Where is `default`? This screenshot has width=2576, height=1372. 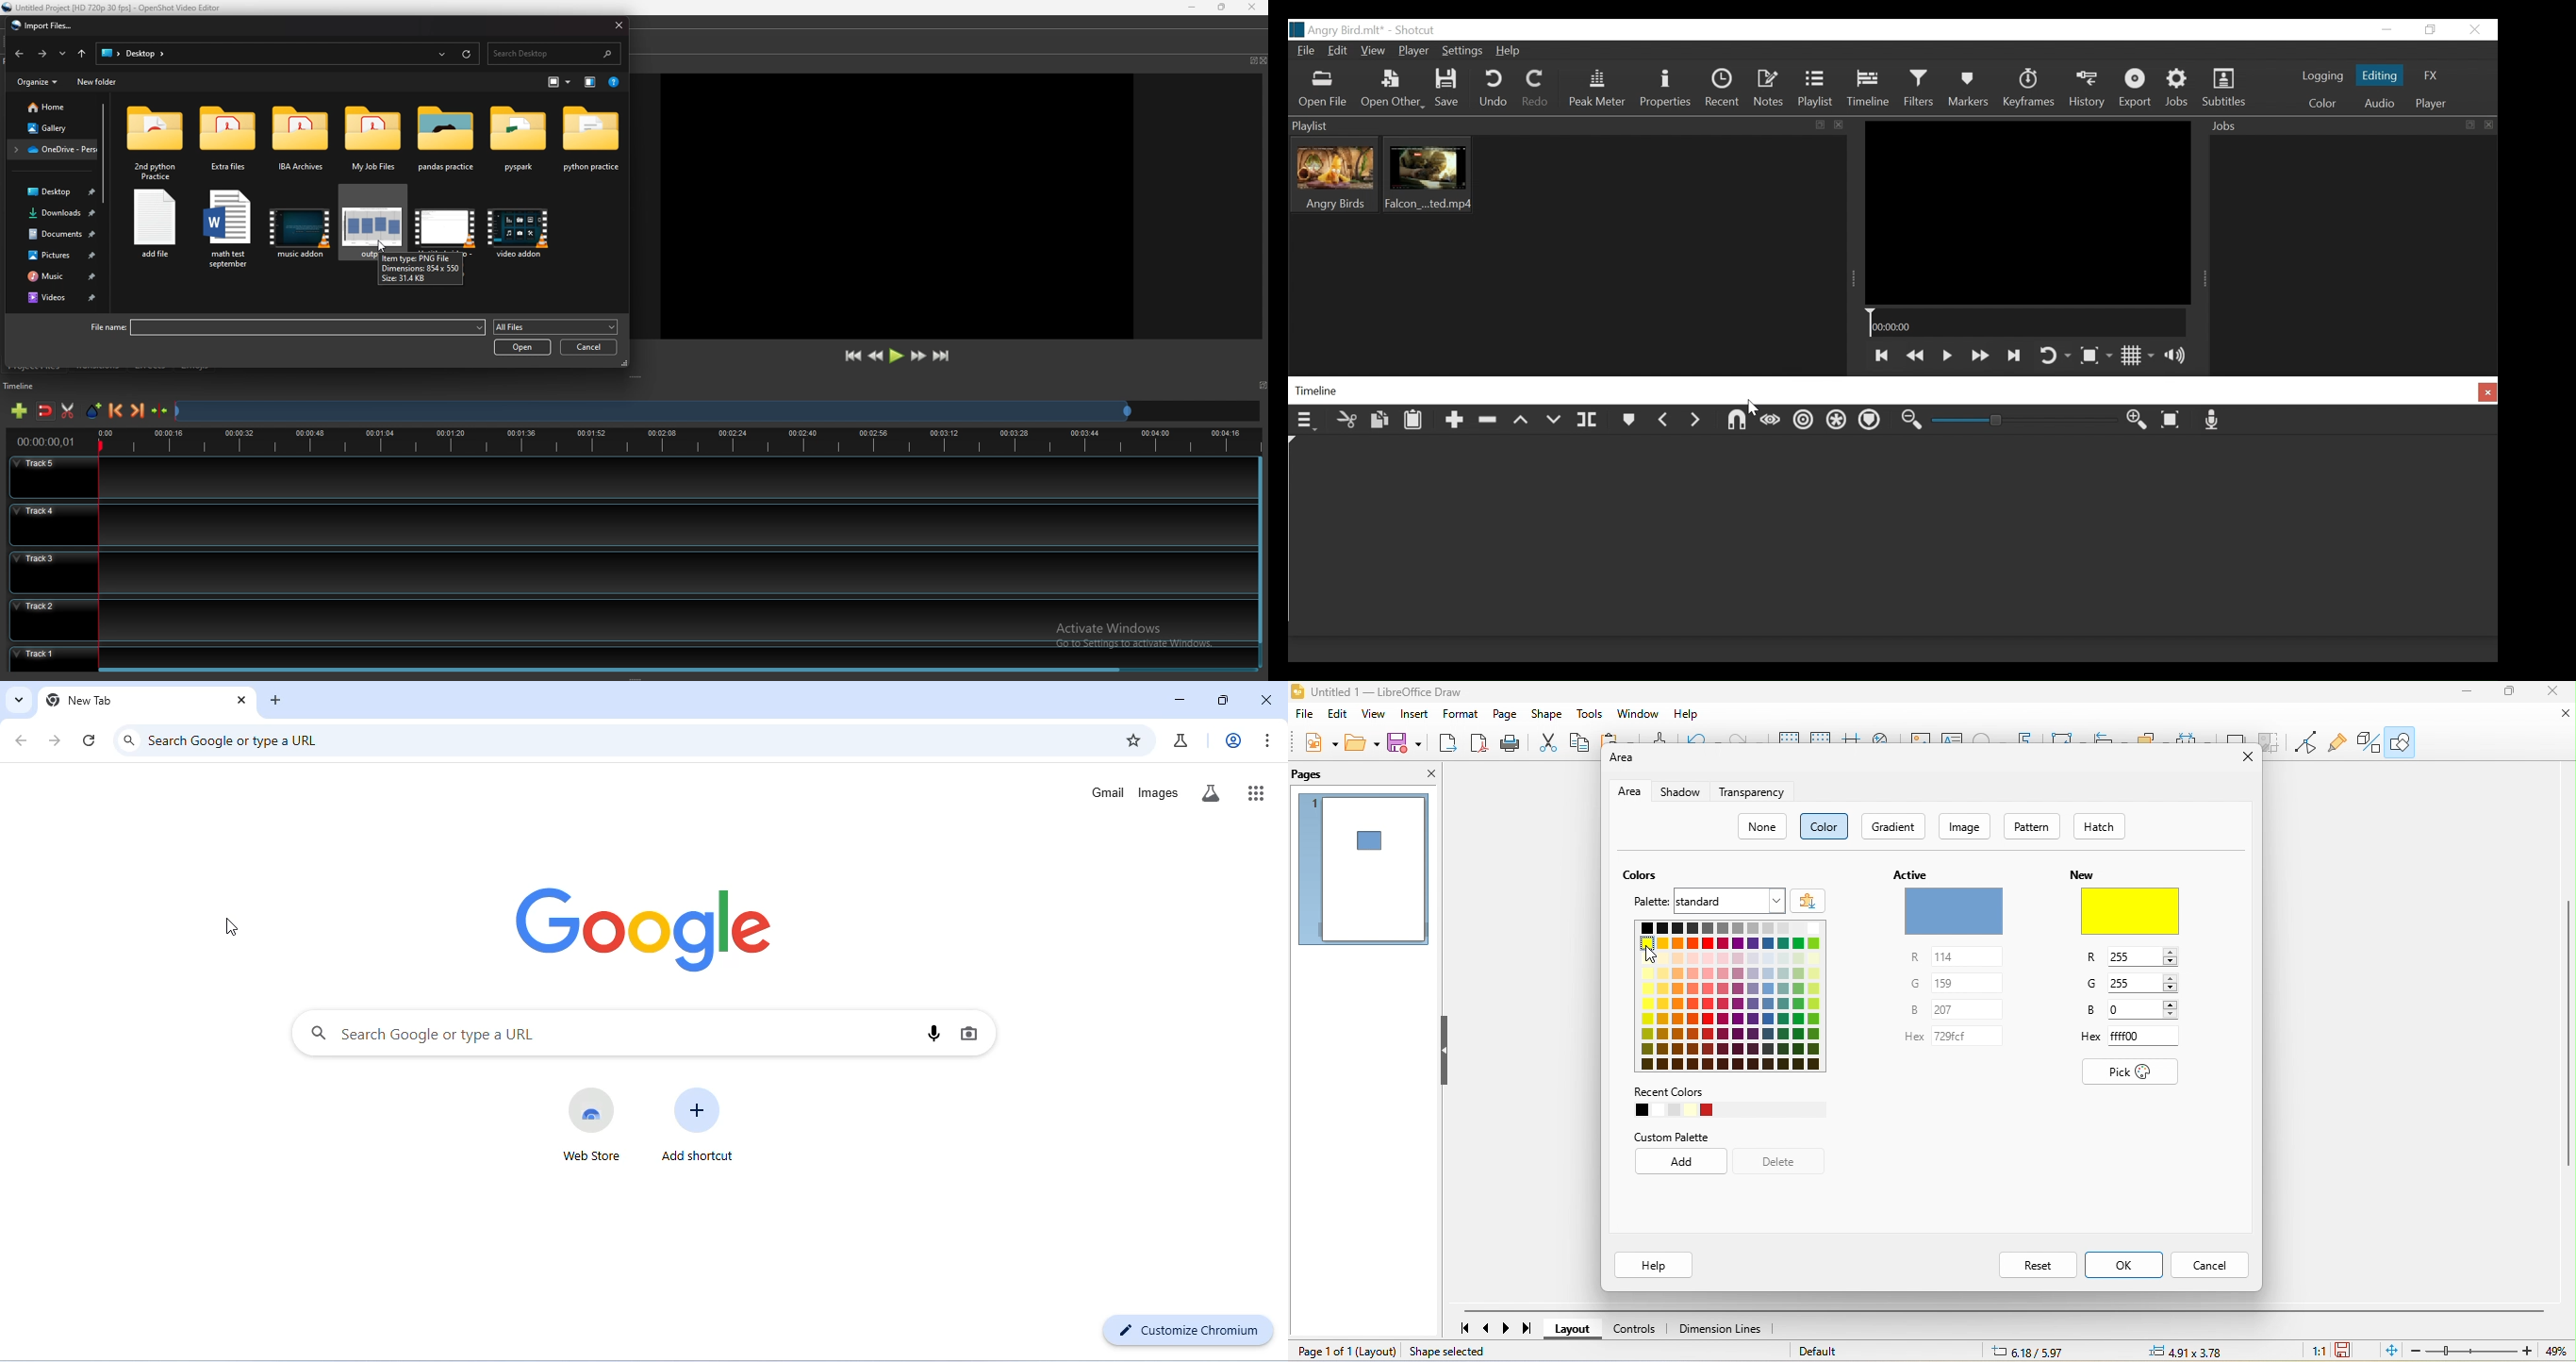 default is located at coordinates (1827, 1352).